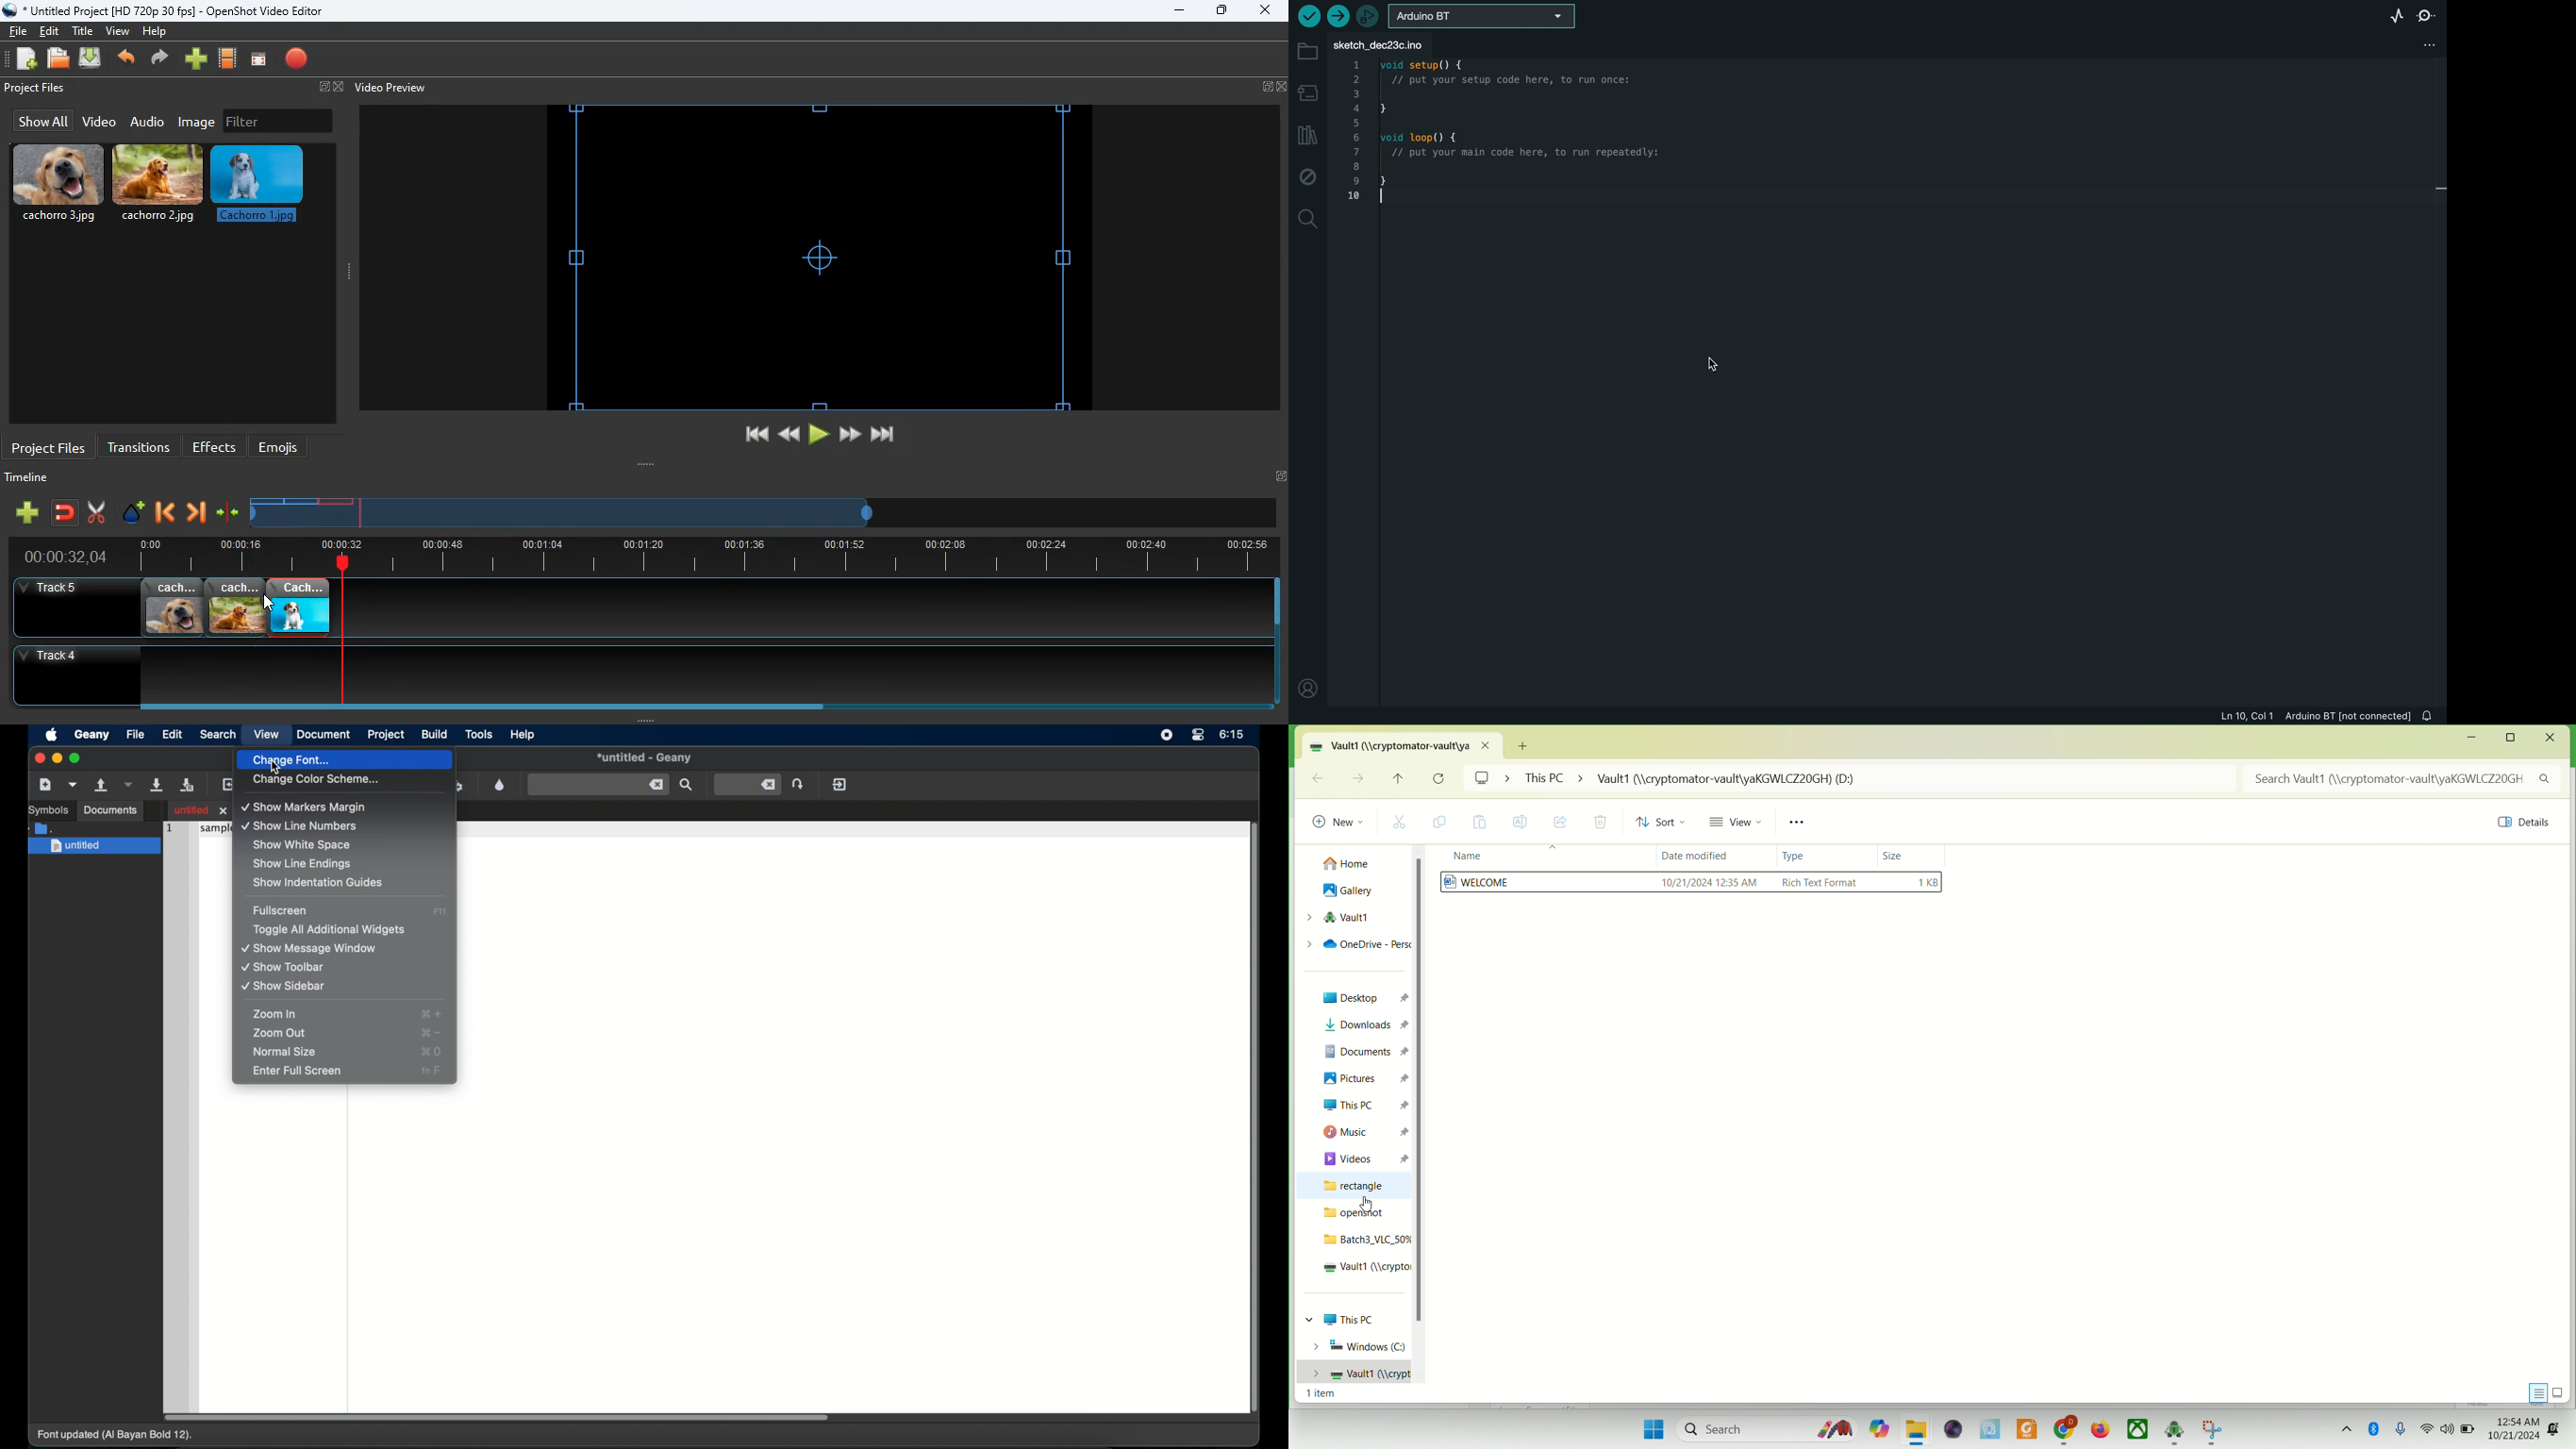  What do you see at coordinates (1529, 744) in the screenshot?
I see `Add` at bounding box center [1529, 744].